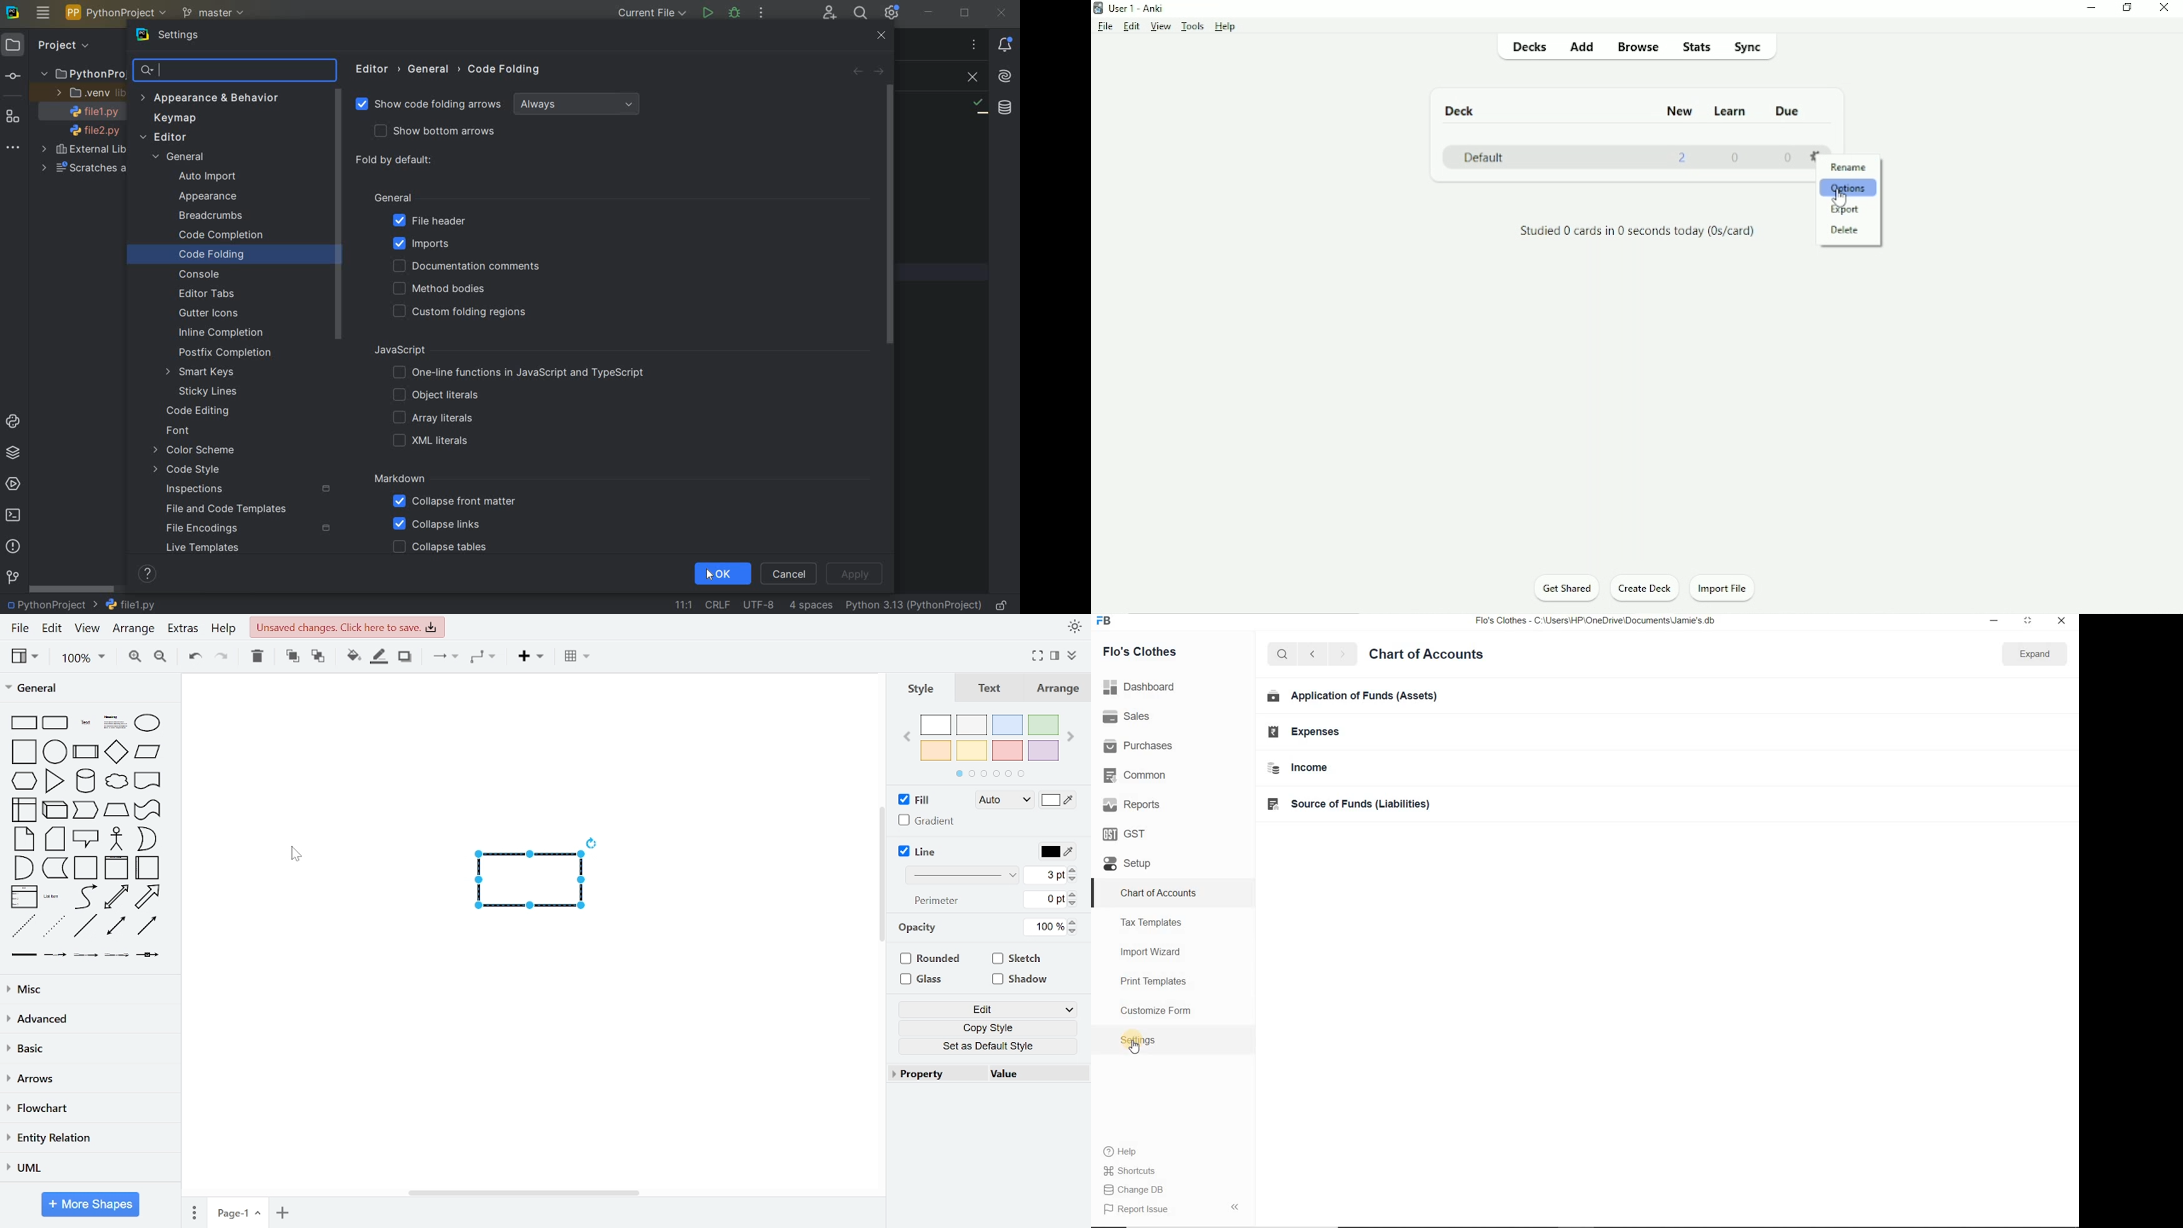  What do you see at coordinates (1157, 1009) in the screenshot?
I see `Customize Form` at bounding box center [1157, 1009].